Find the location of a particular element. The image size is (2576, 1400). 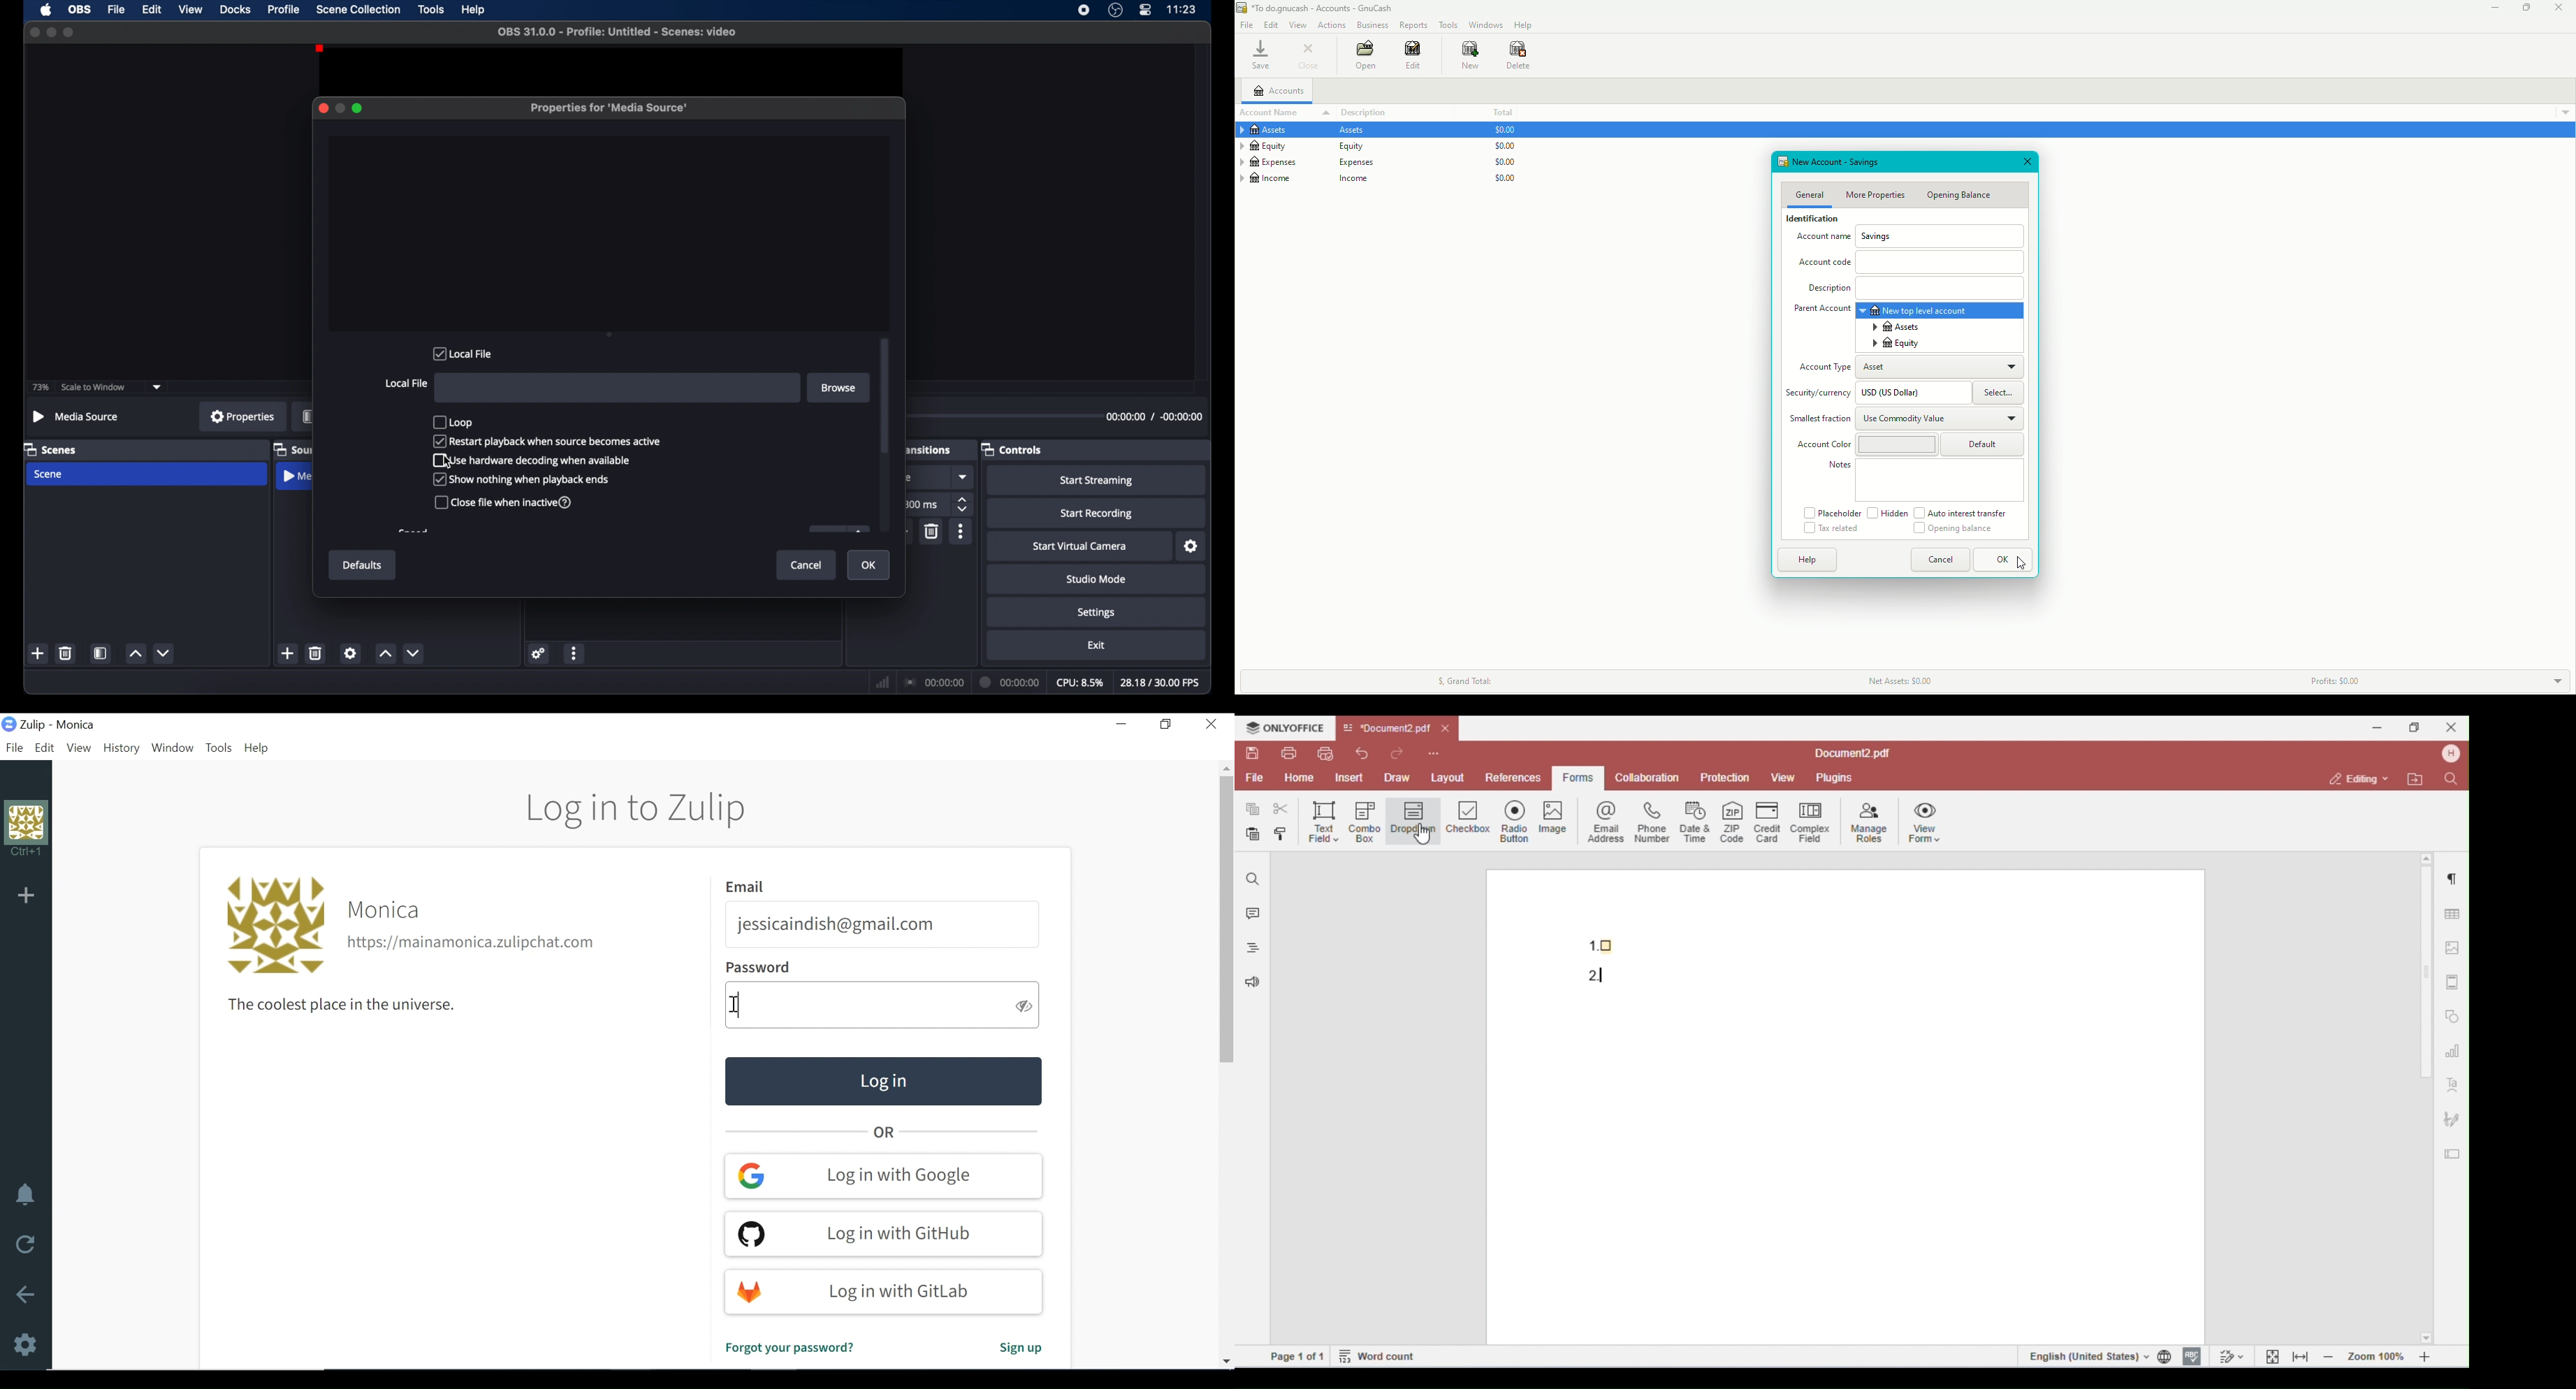

Edit is located at coordinates (1271, 25).